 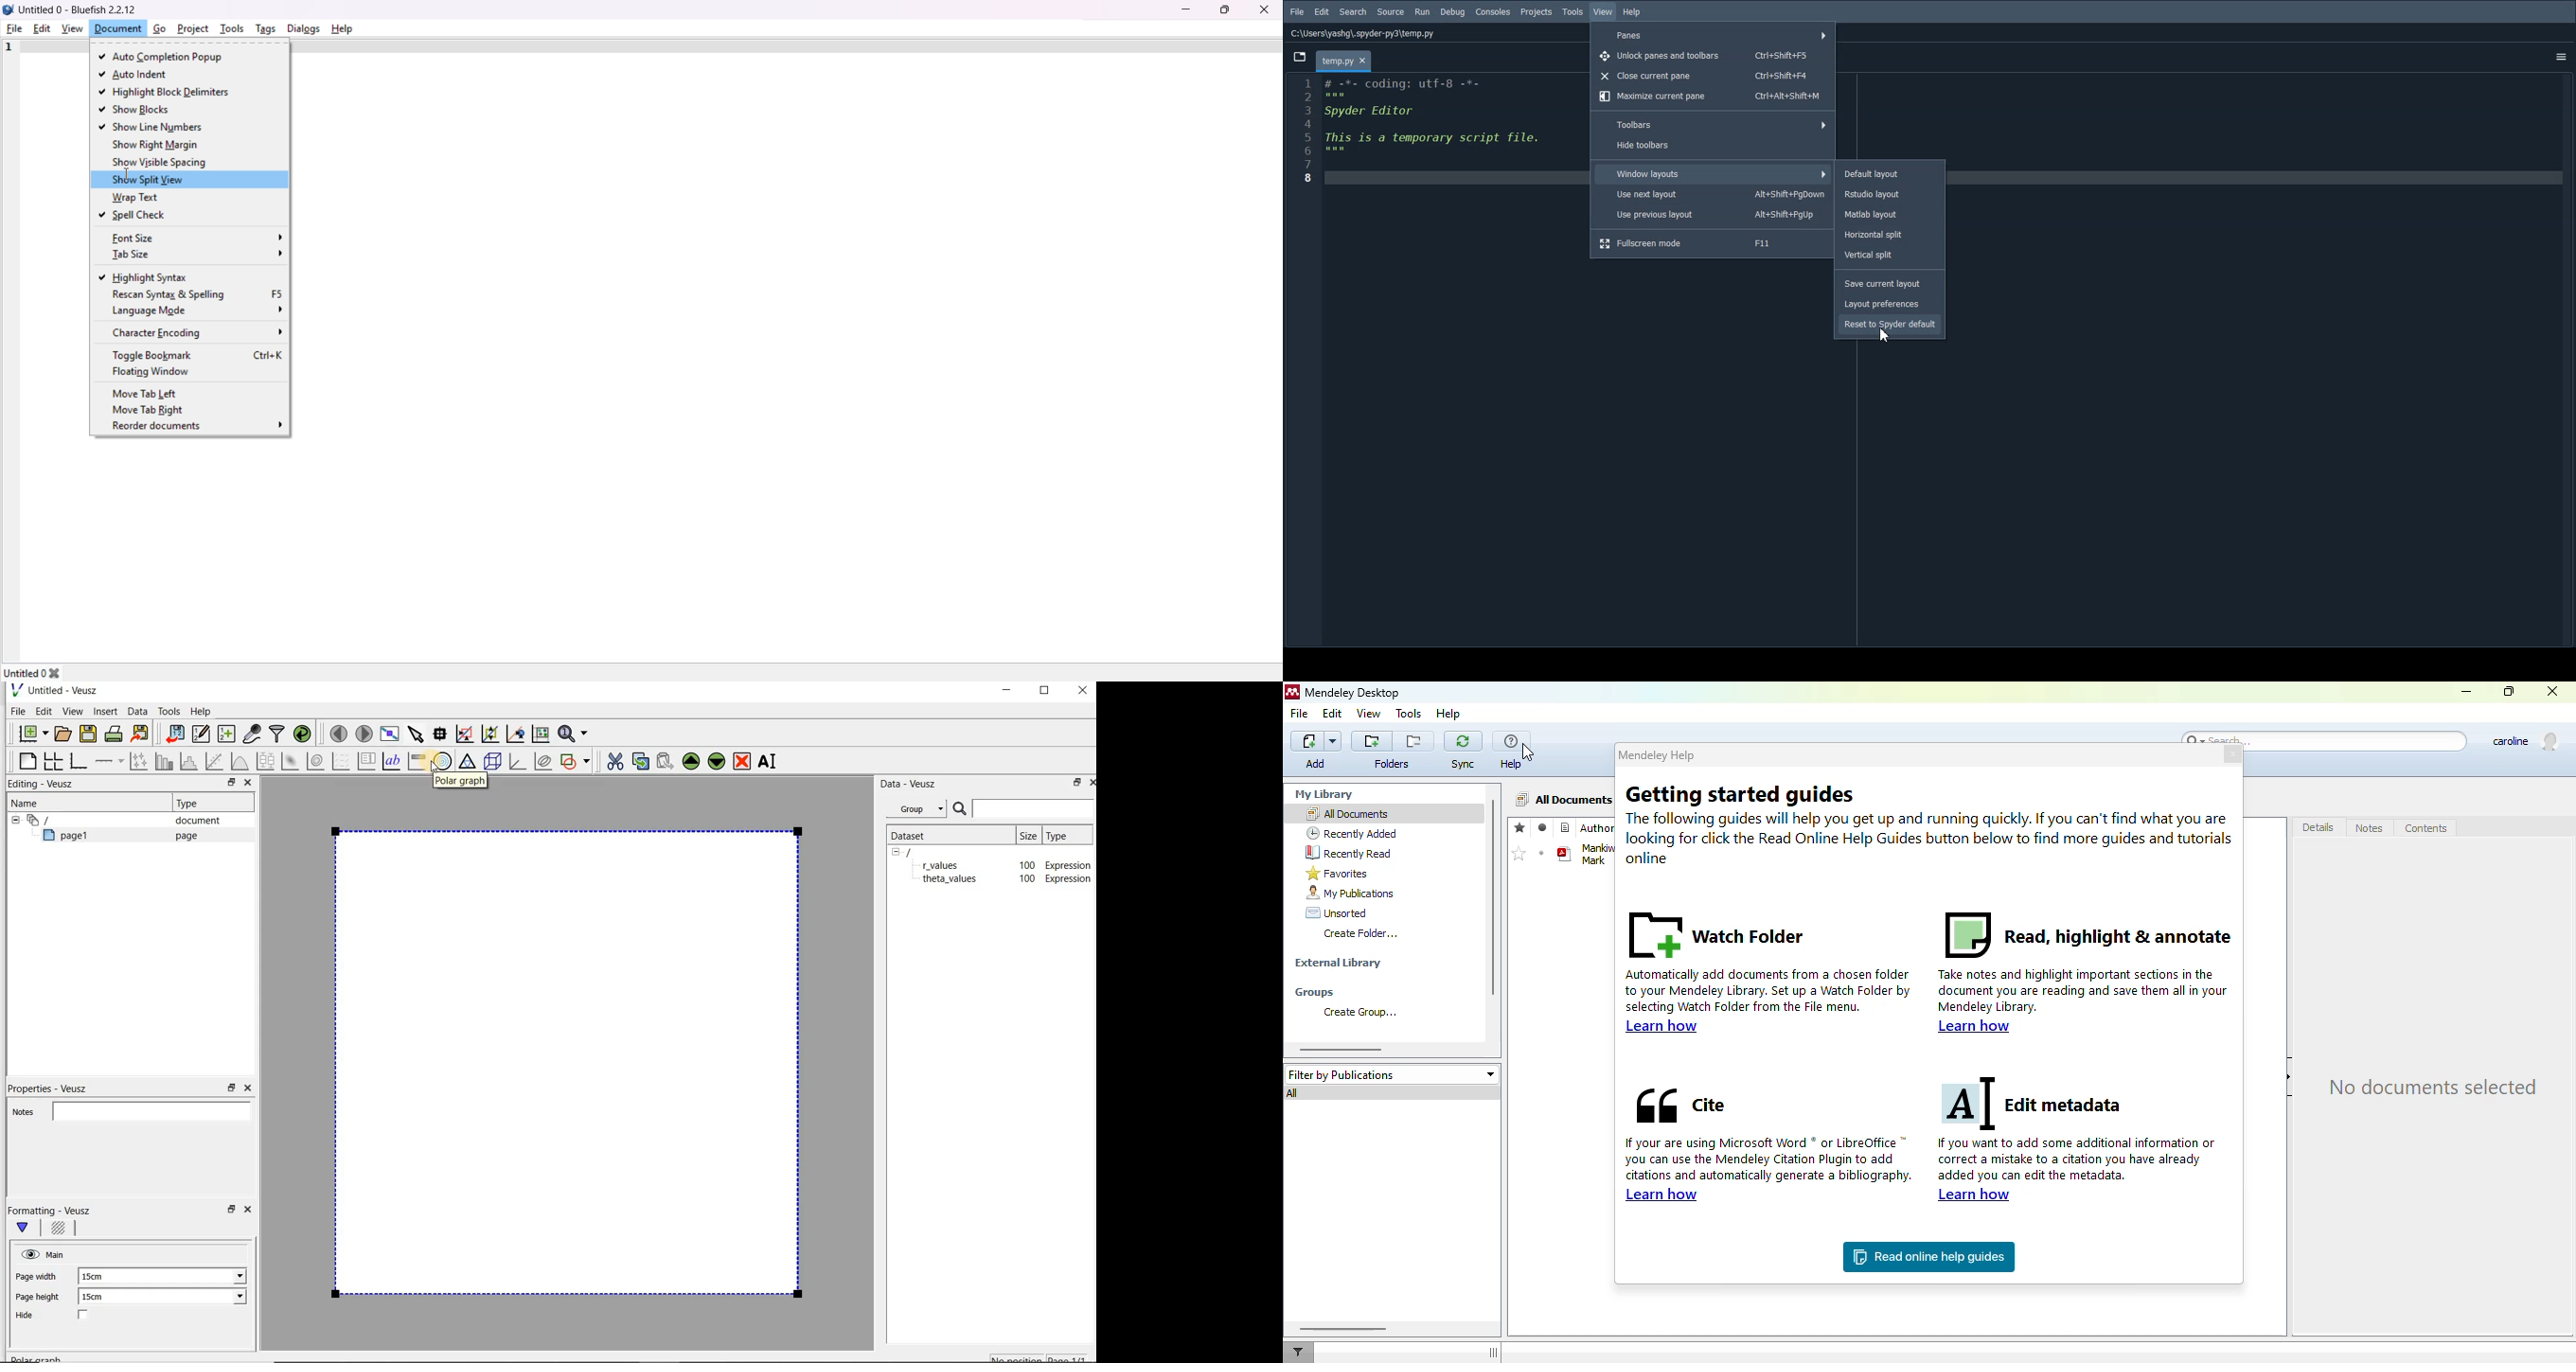 I want to click on page1, so click(x=71, y=838).